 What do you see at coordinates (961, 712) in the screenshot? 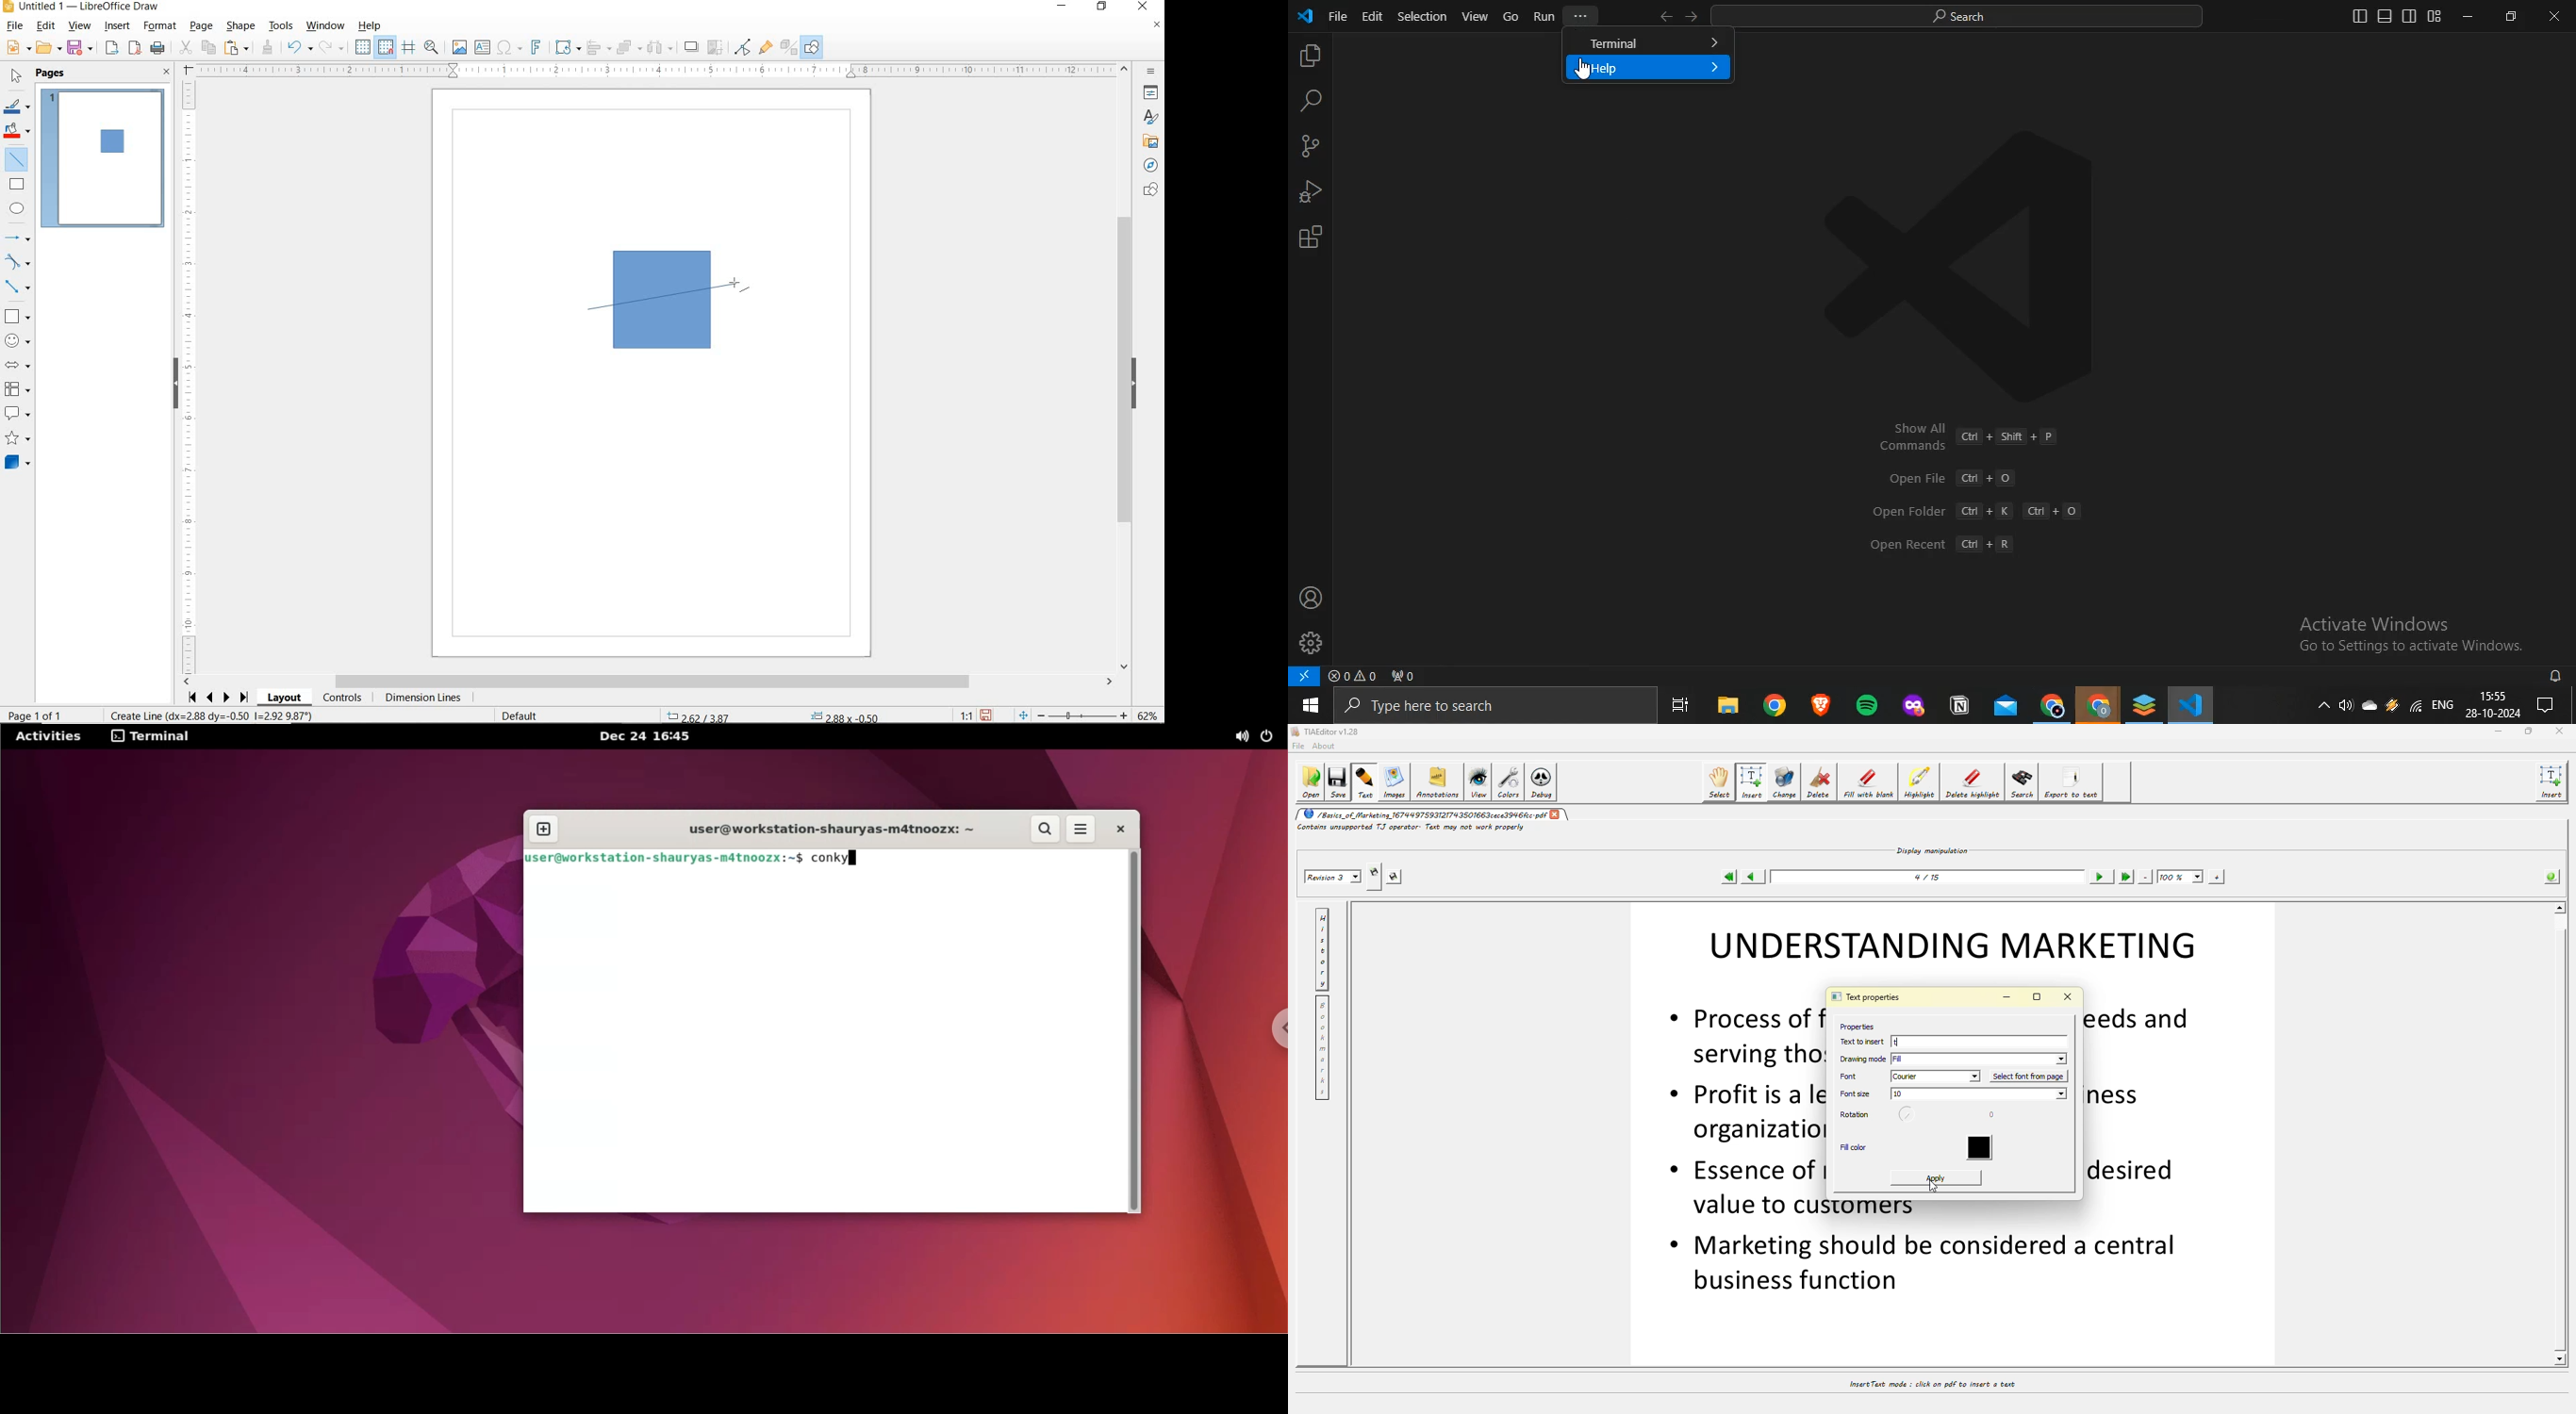
I see `SCALING FACTOR` at bounding box center [961, 712].